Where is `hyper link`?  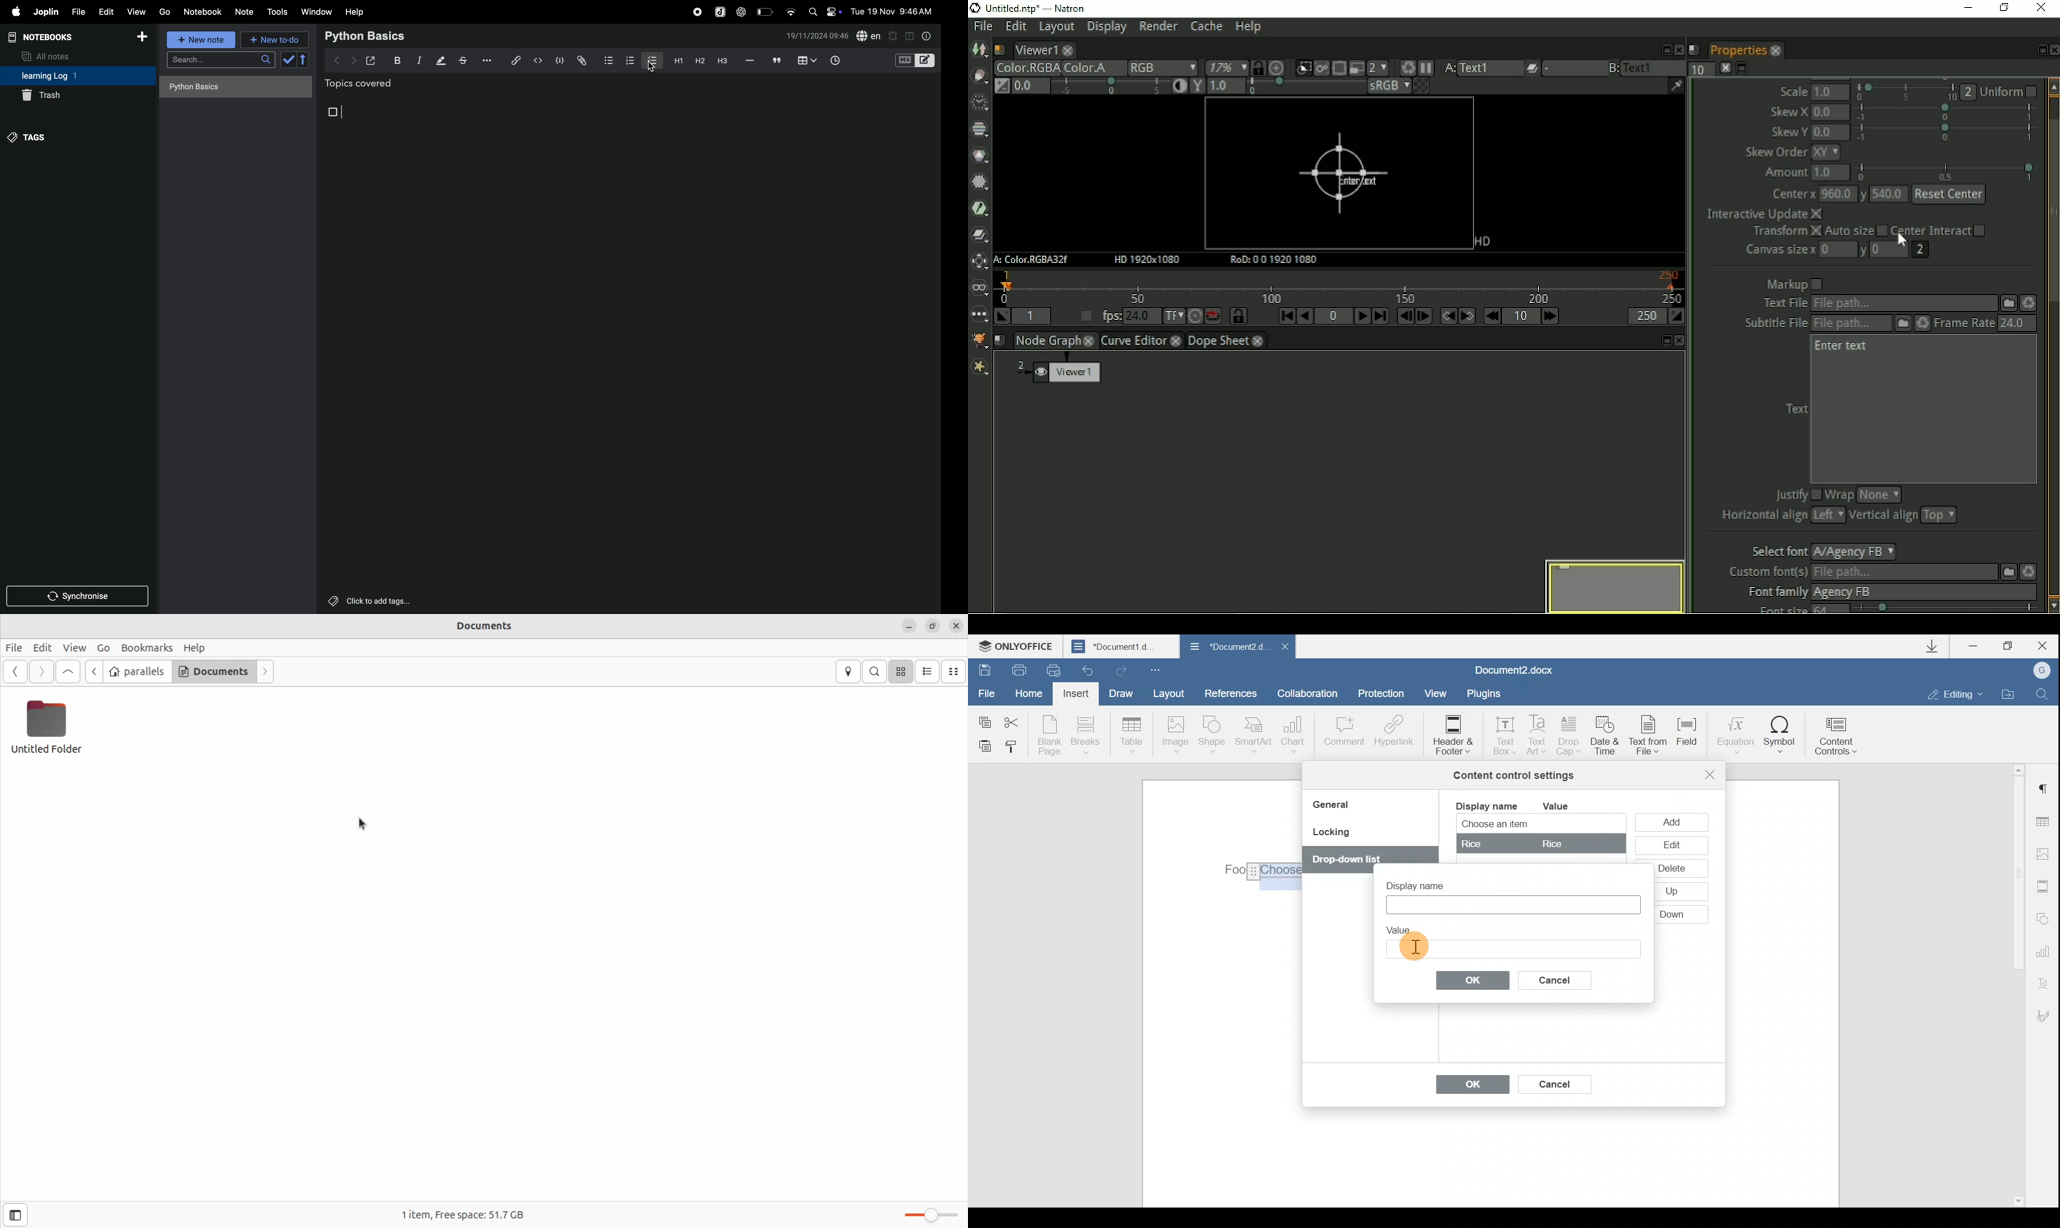 hyper link is located at coordinates (515, 60).